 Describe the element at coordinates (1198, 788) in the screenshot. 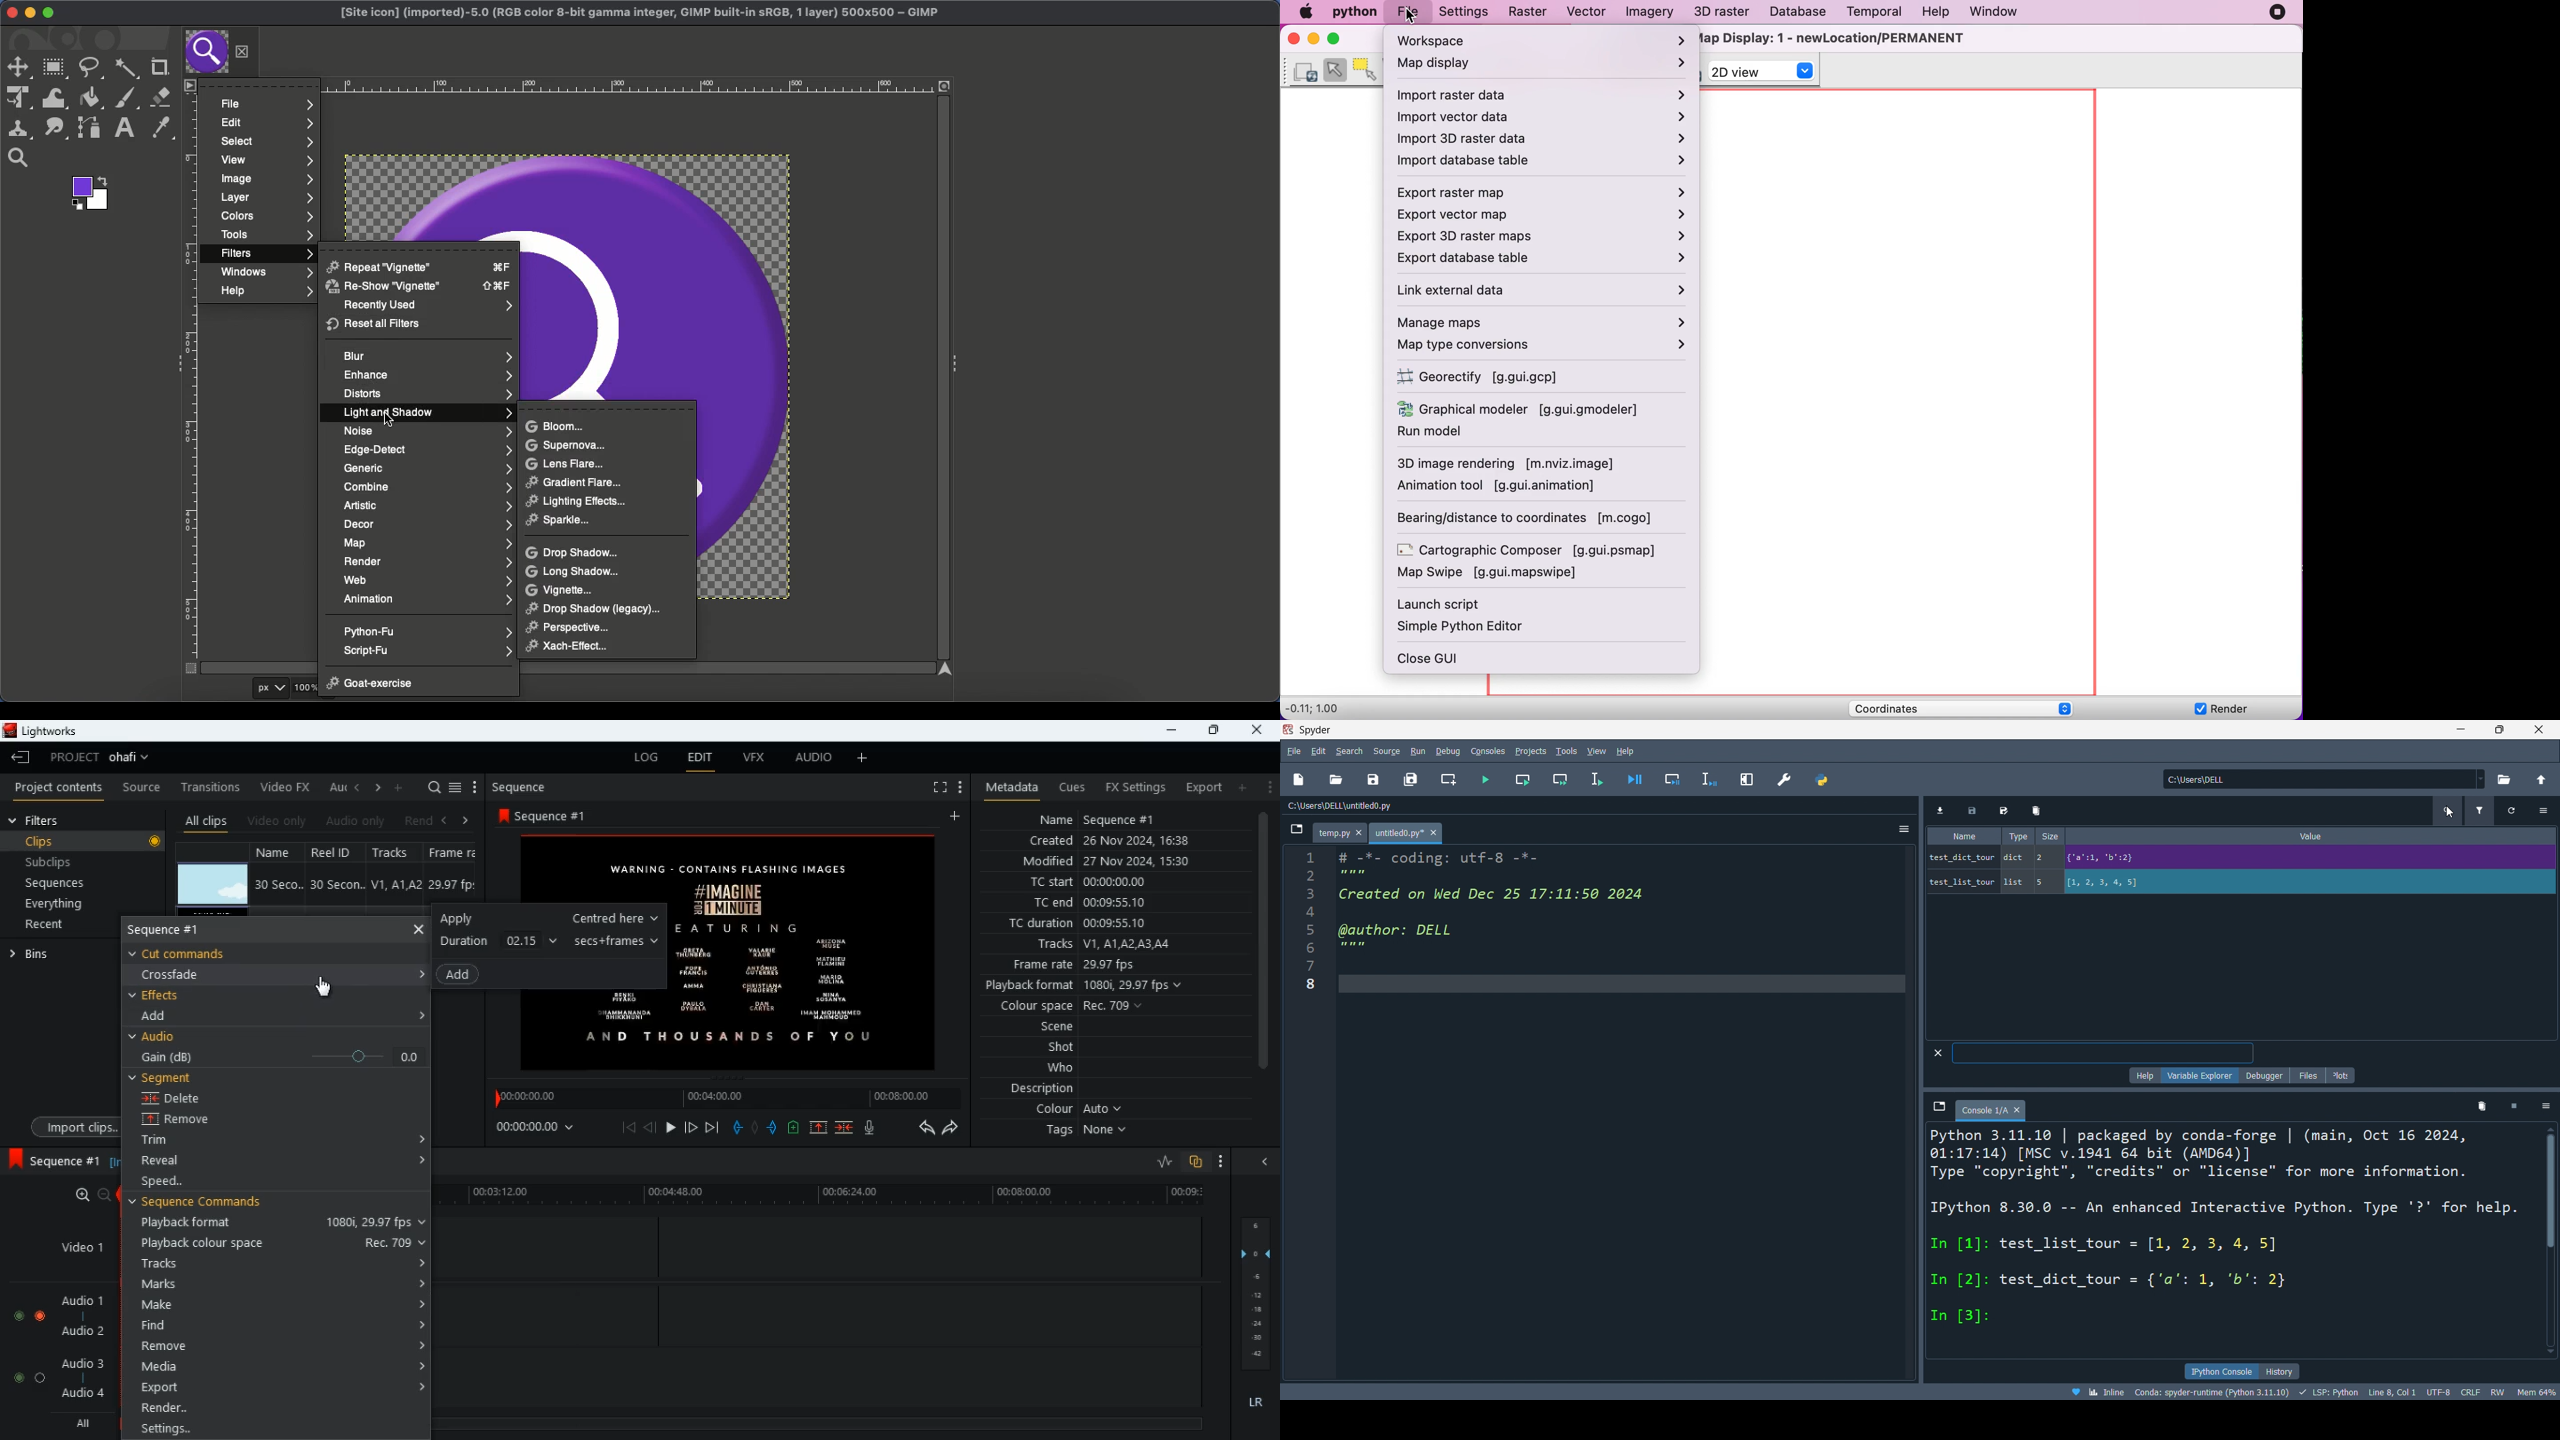

I see `export` at that location.